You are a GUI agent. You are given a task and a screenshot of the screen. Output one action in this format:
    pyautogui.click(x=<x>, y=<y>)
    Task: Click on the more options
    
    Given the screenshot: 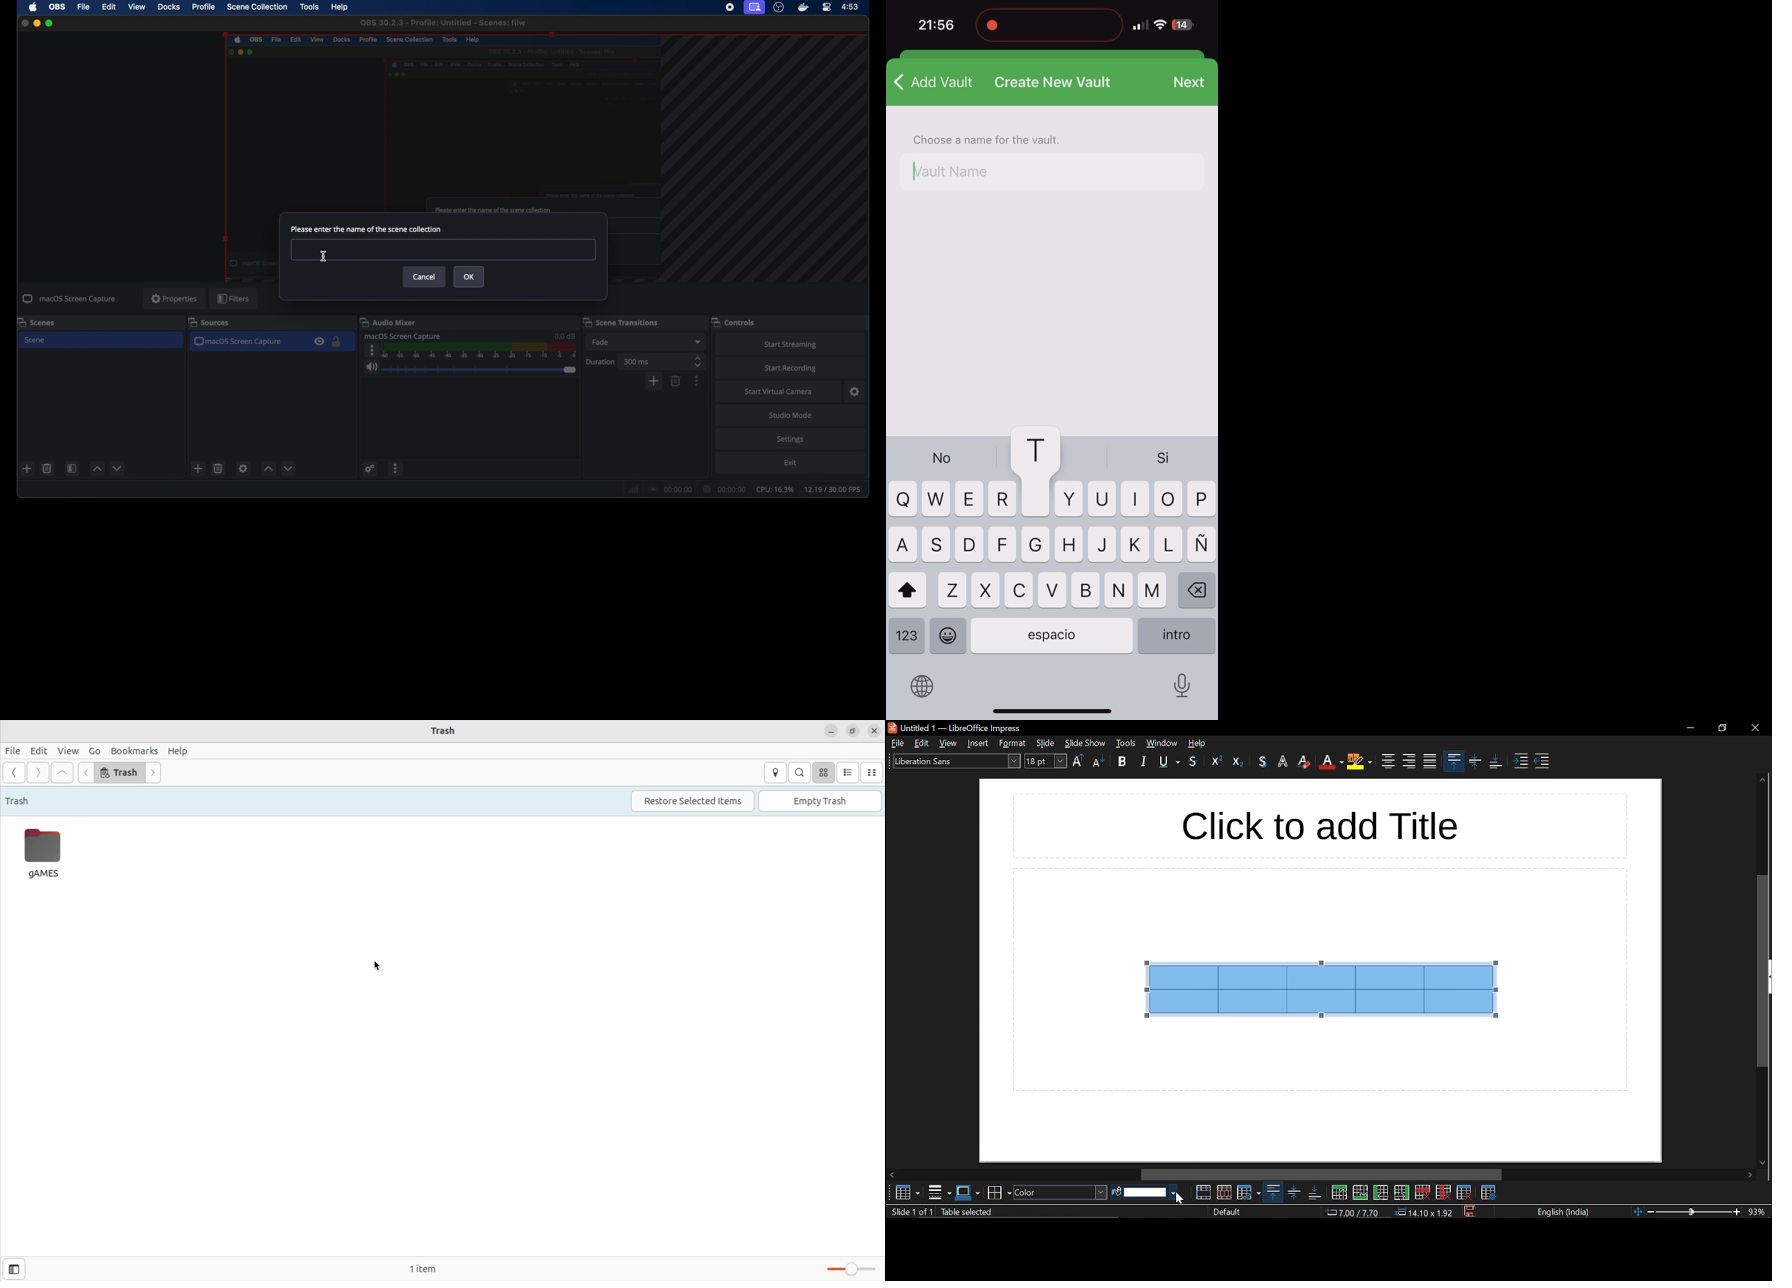 What is the action you would take?
    pyautogui.click(x=697, y=381)
    